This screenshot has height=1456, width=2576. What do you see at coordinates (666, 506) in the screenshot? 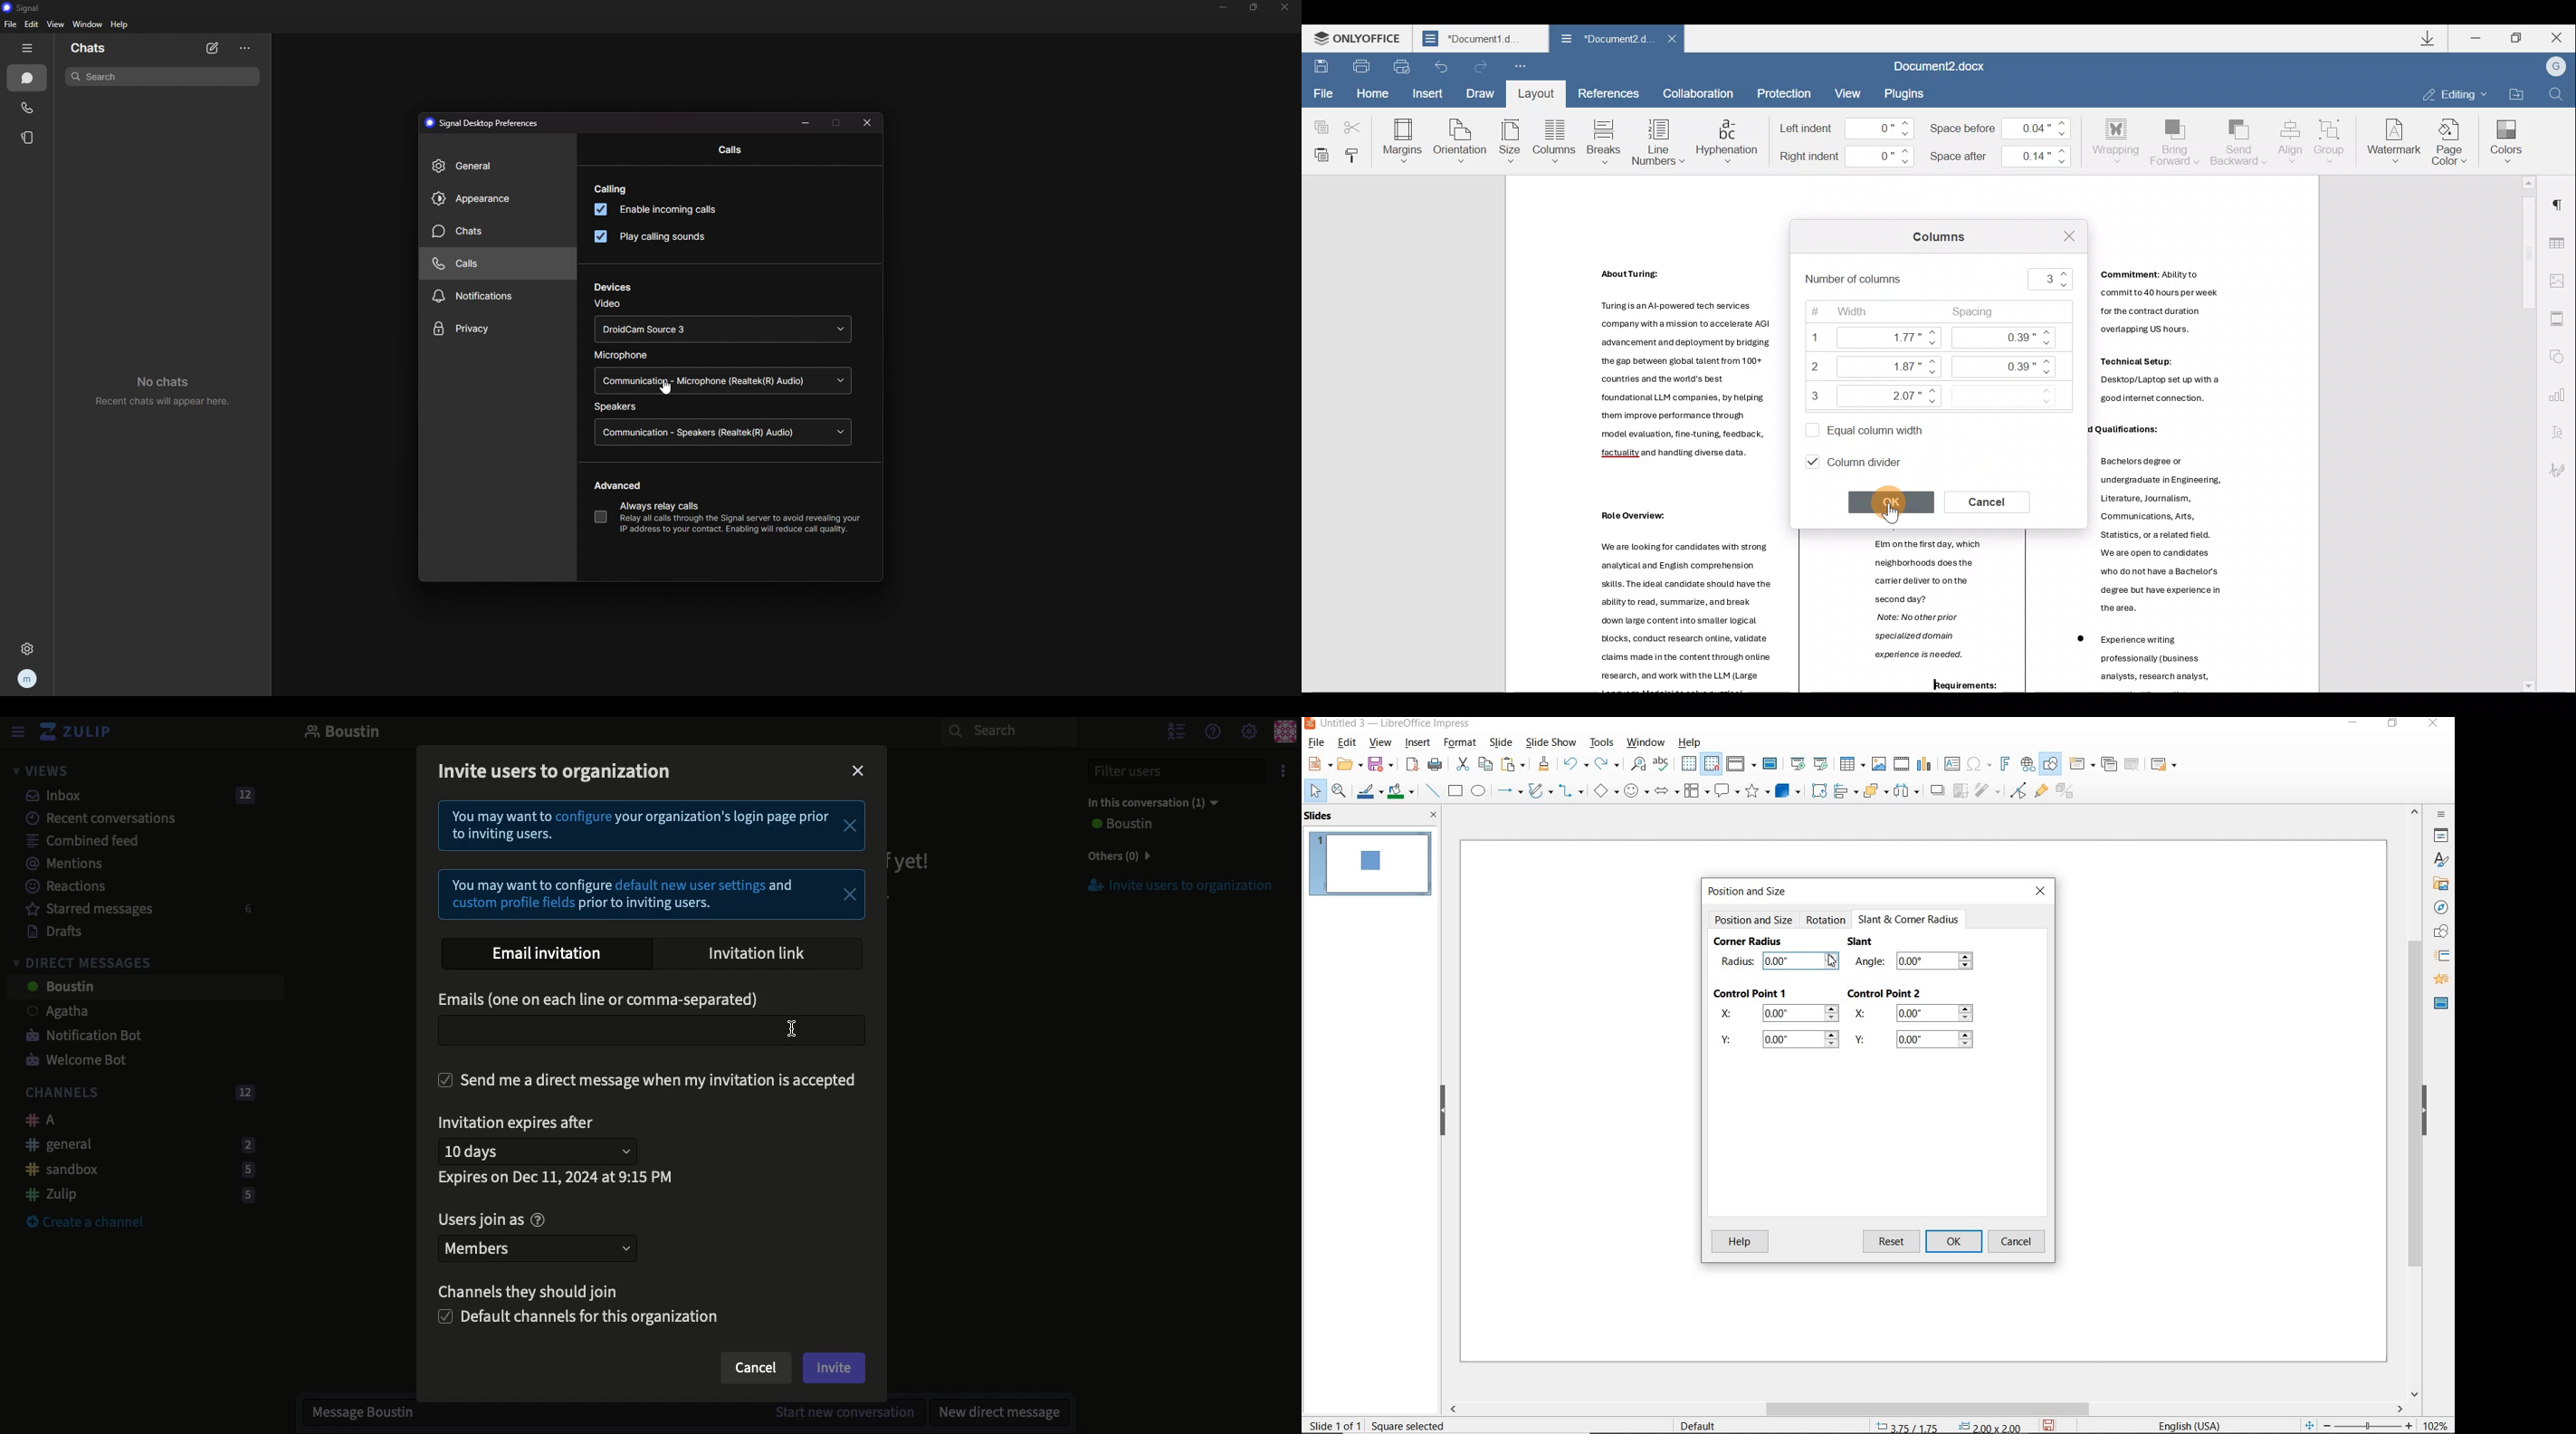
I see `always relay calls` at bounding box center [666, 506].